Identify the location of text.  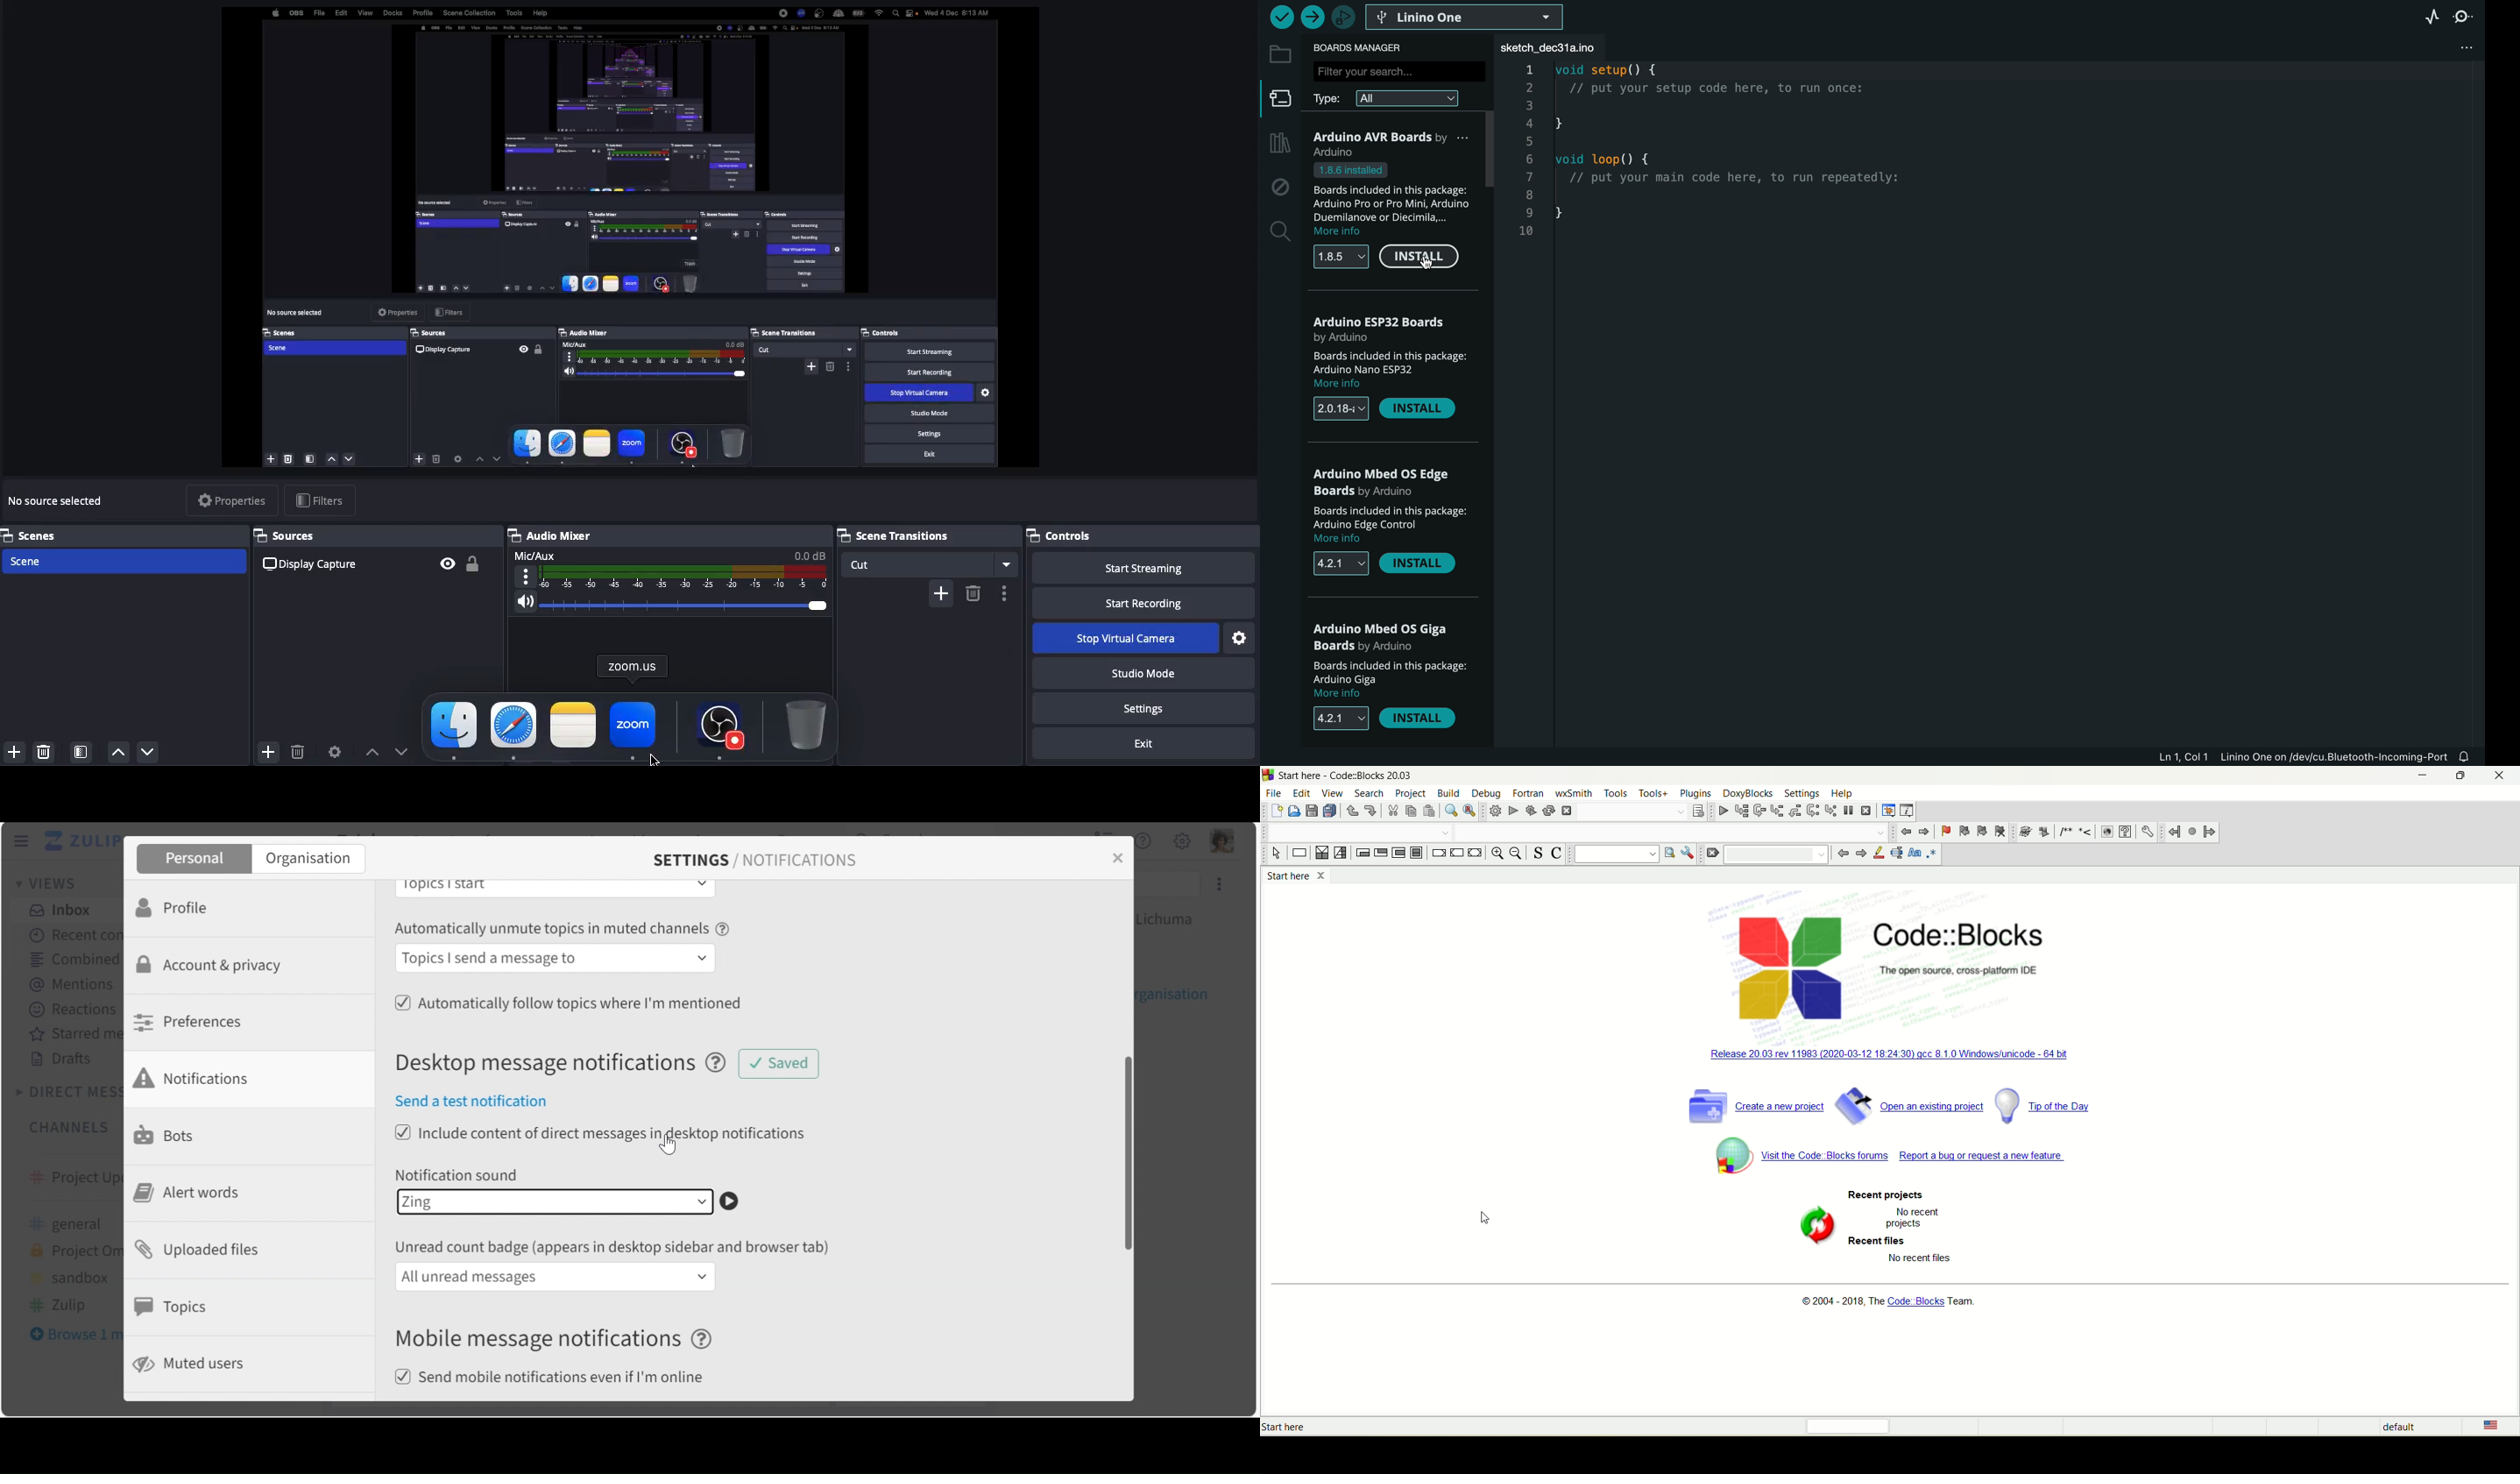
(1929, 1259).